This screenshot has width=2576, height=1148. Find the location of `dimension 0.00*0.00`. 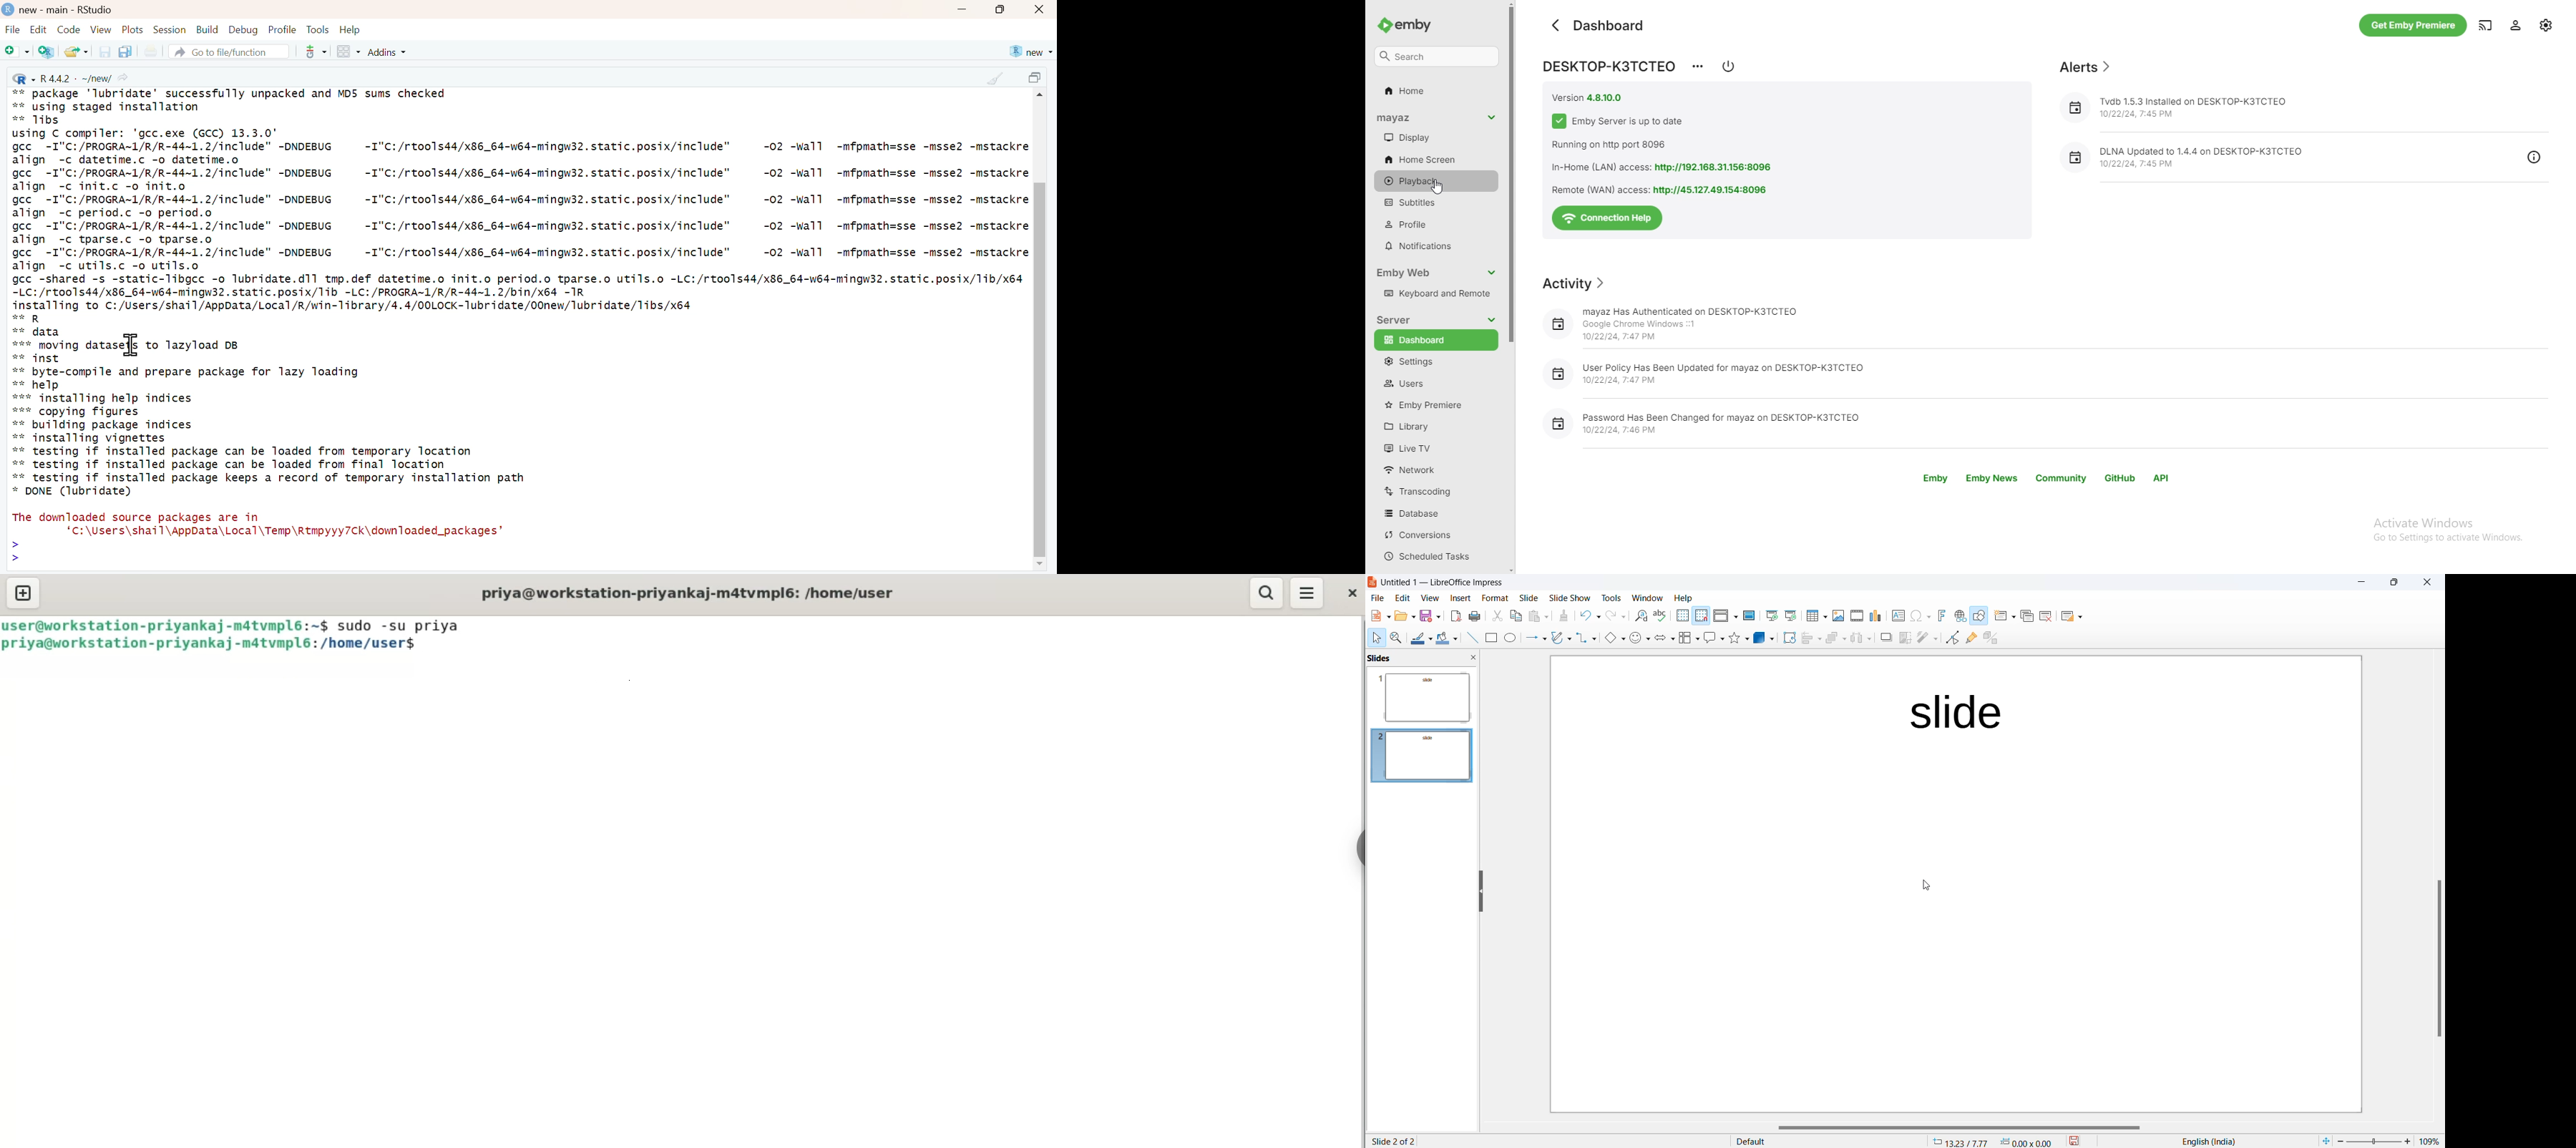

dimension 0.00*0.00 is located at coordinates (2029, 1142).